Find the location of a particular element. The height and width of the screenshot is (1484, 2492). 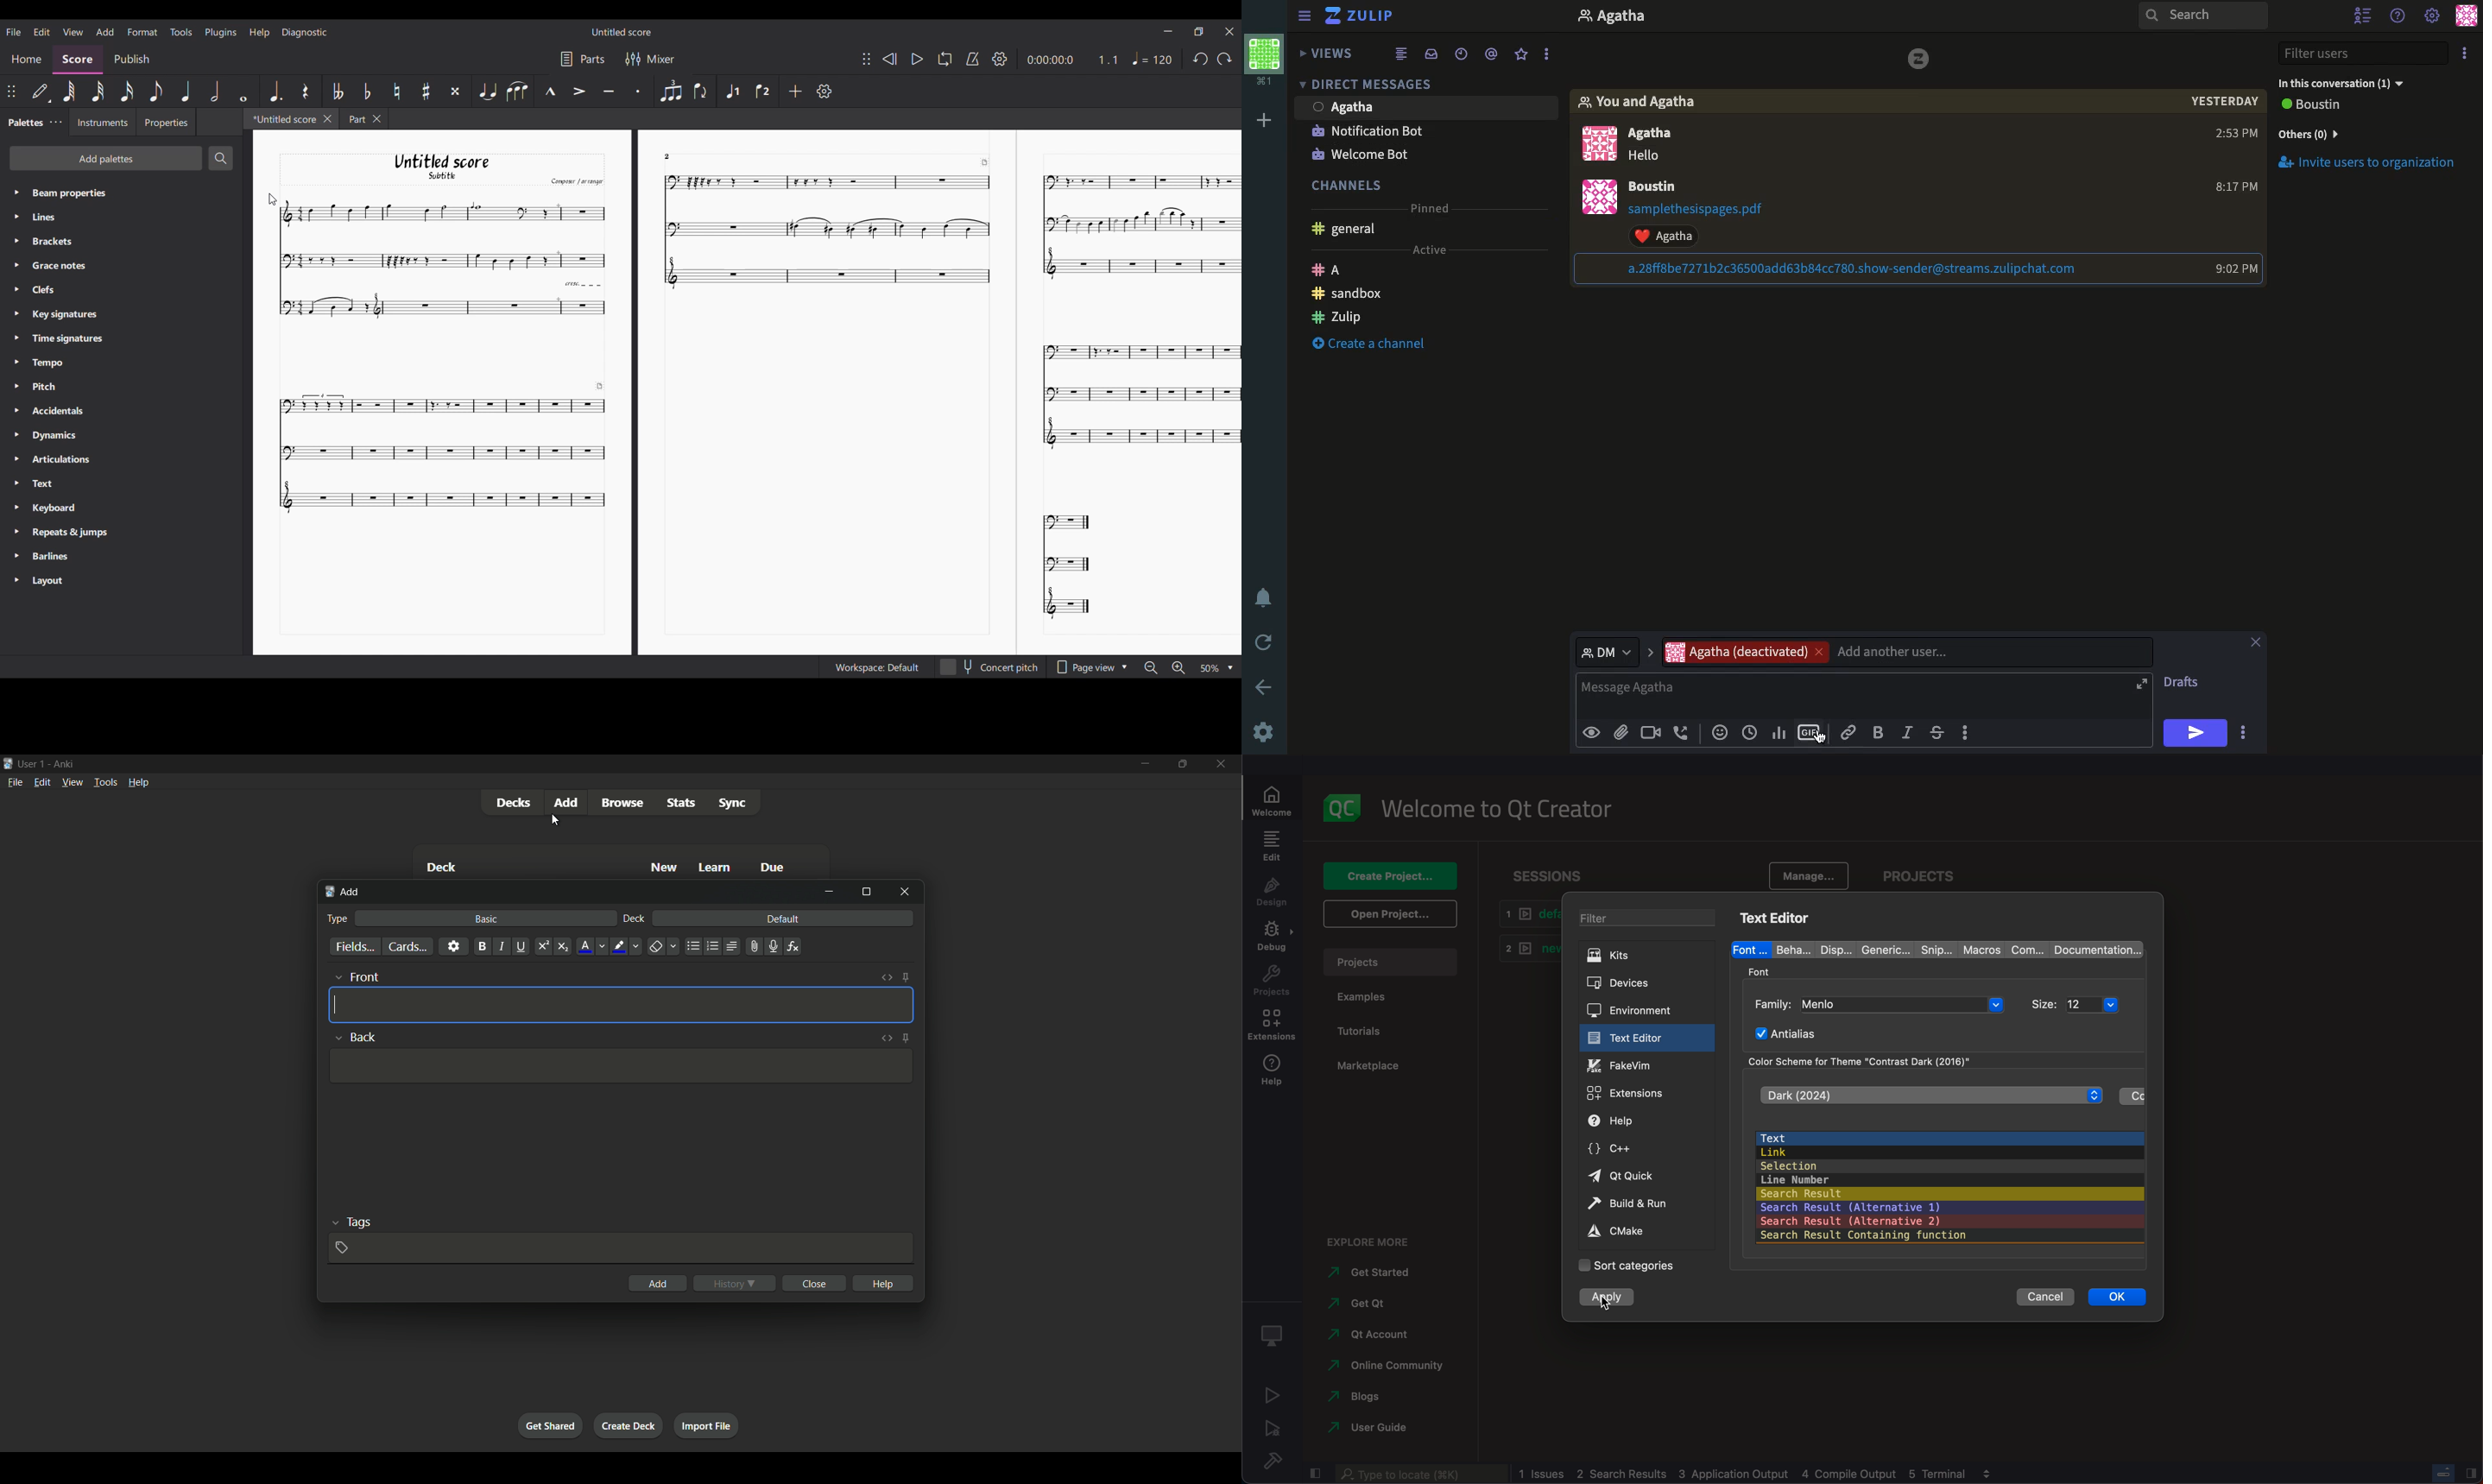

time is located at coordinates (2232, 268).